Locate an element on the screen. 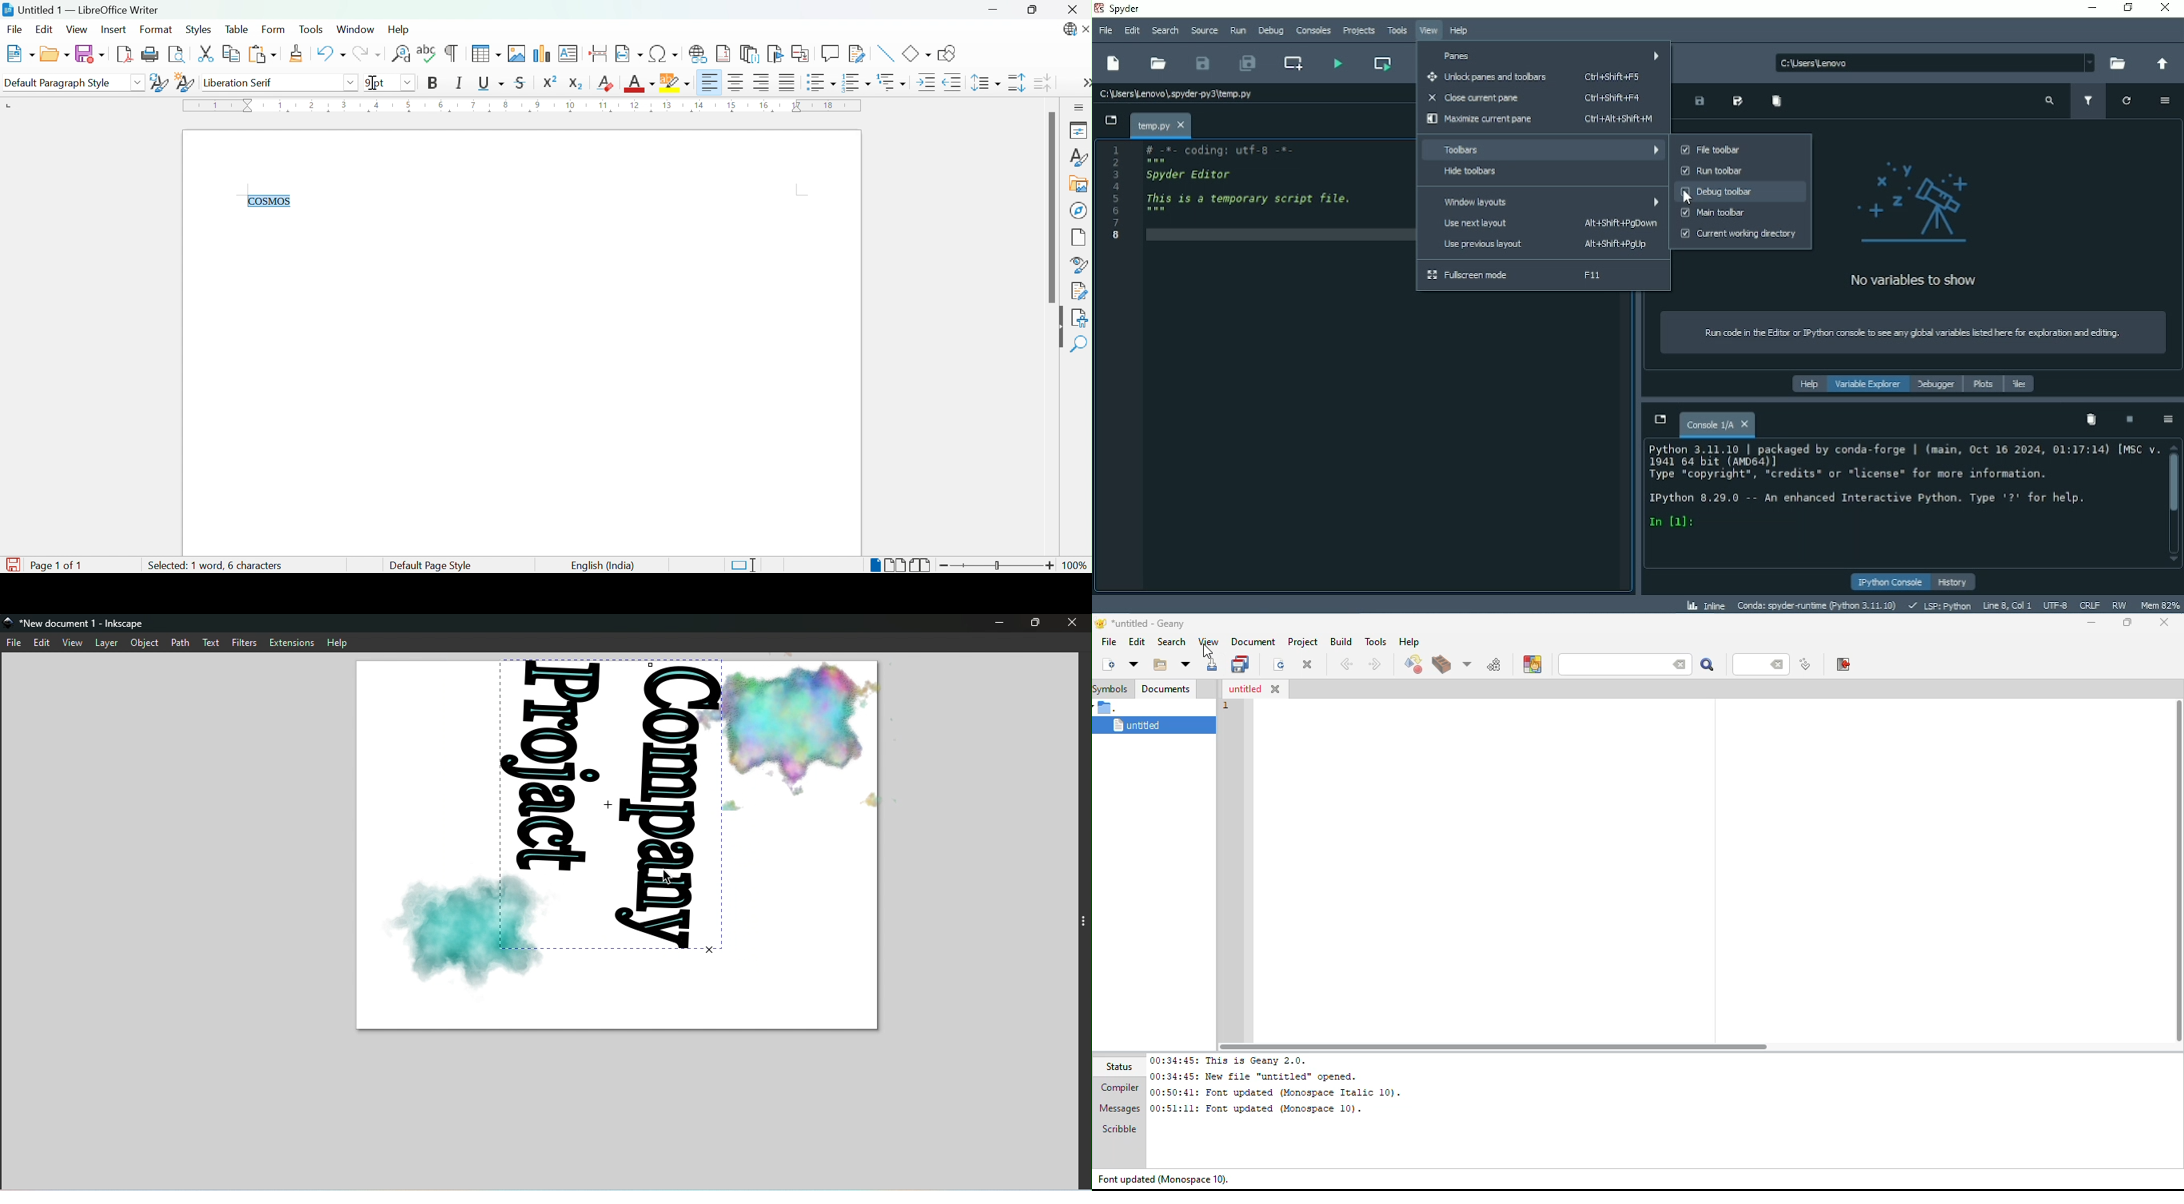 The width and height of the screenshot is (2184, 1204). symbols is located at coordinates (1112, 688).